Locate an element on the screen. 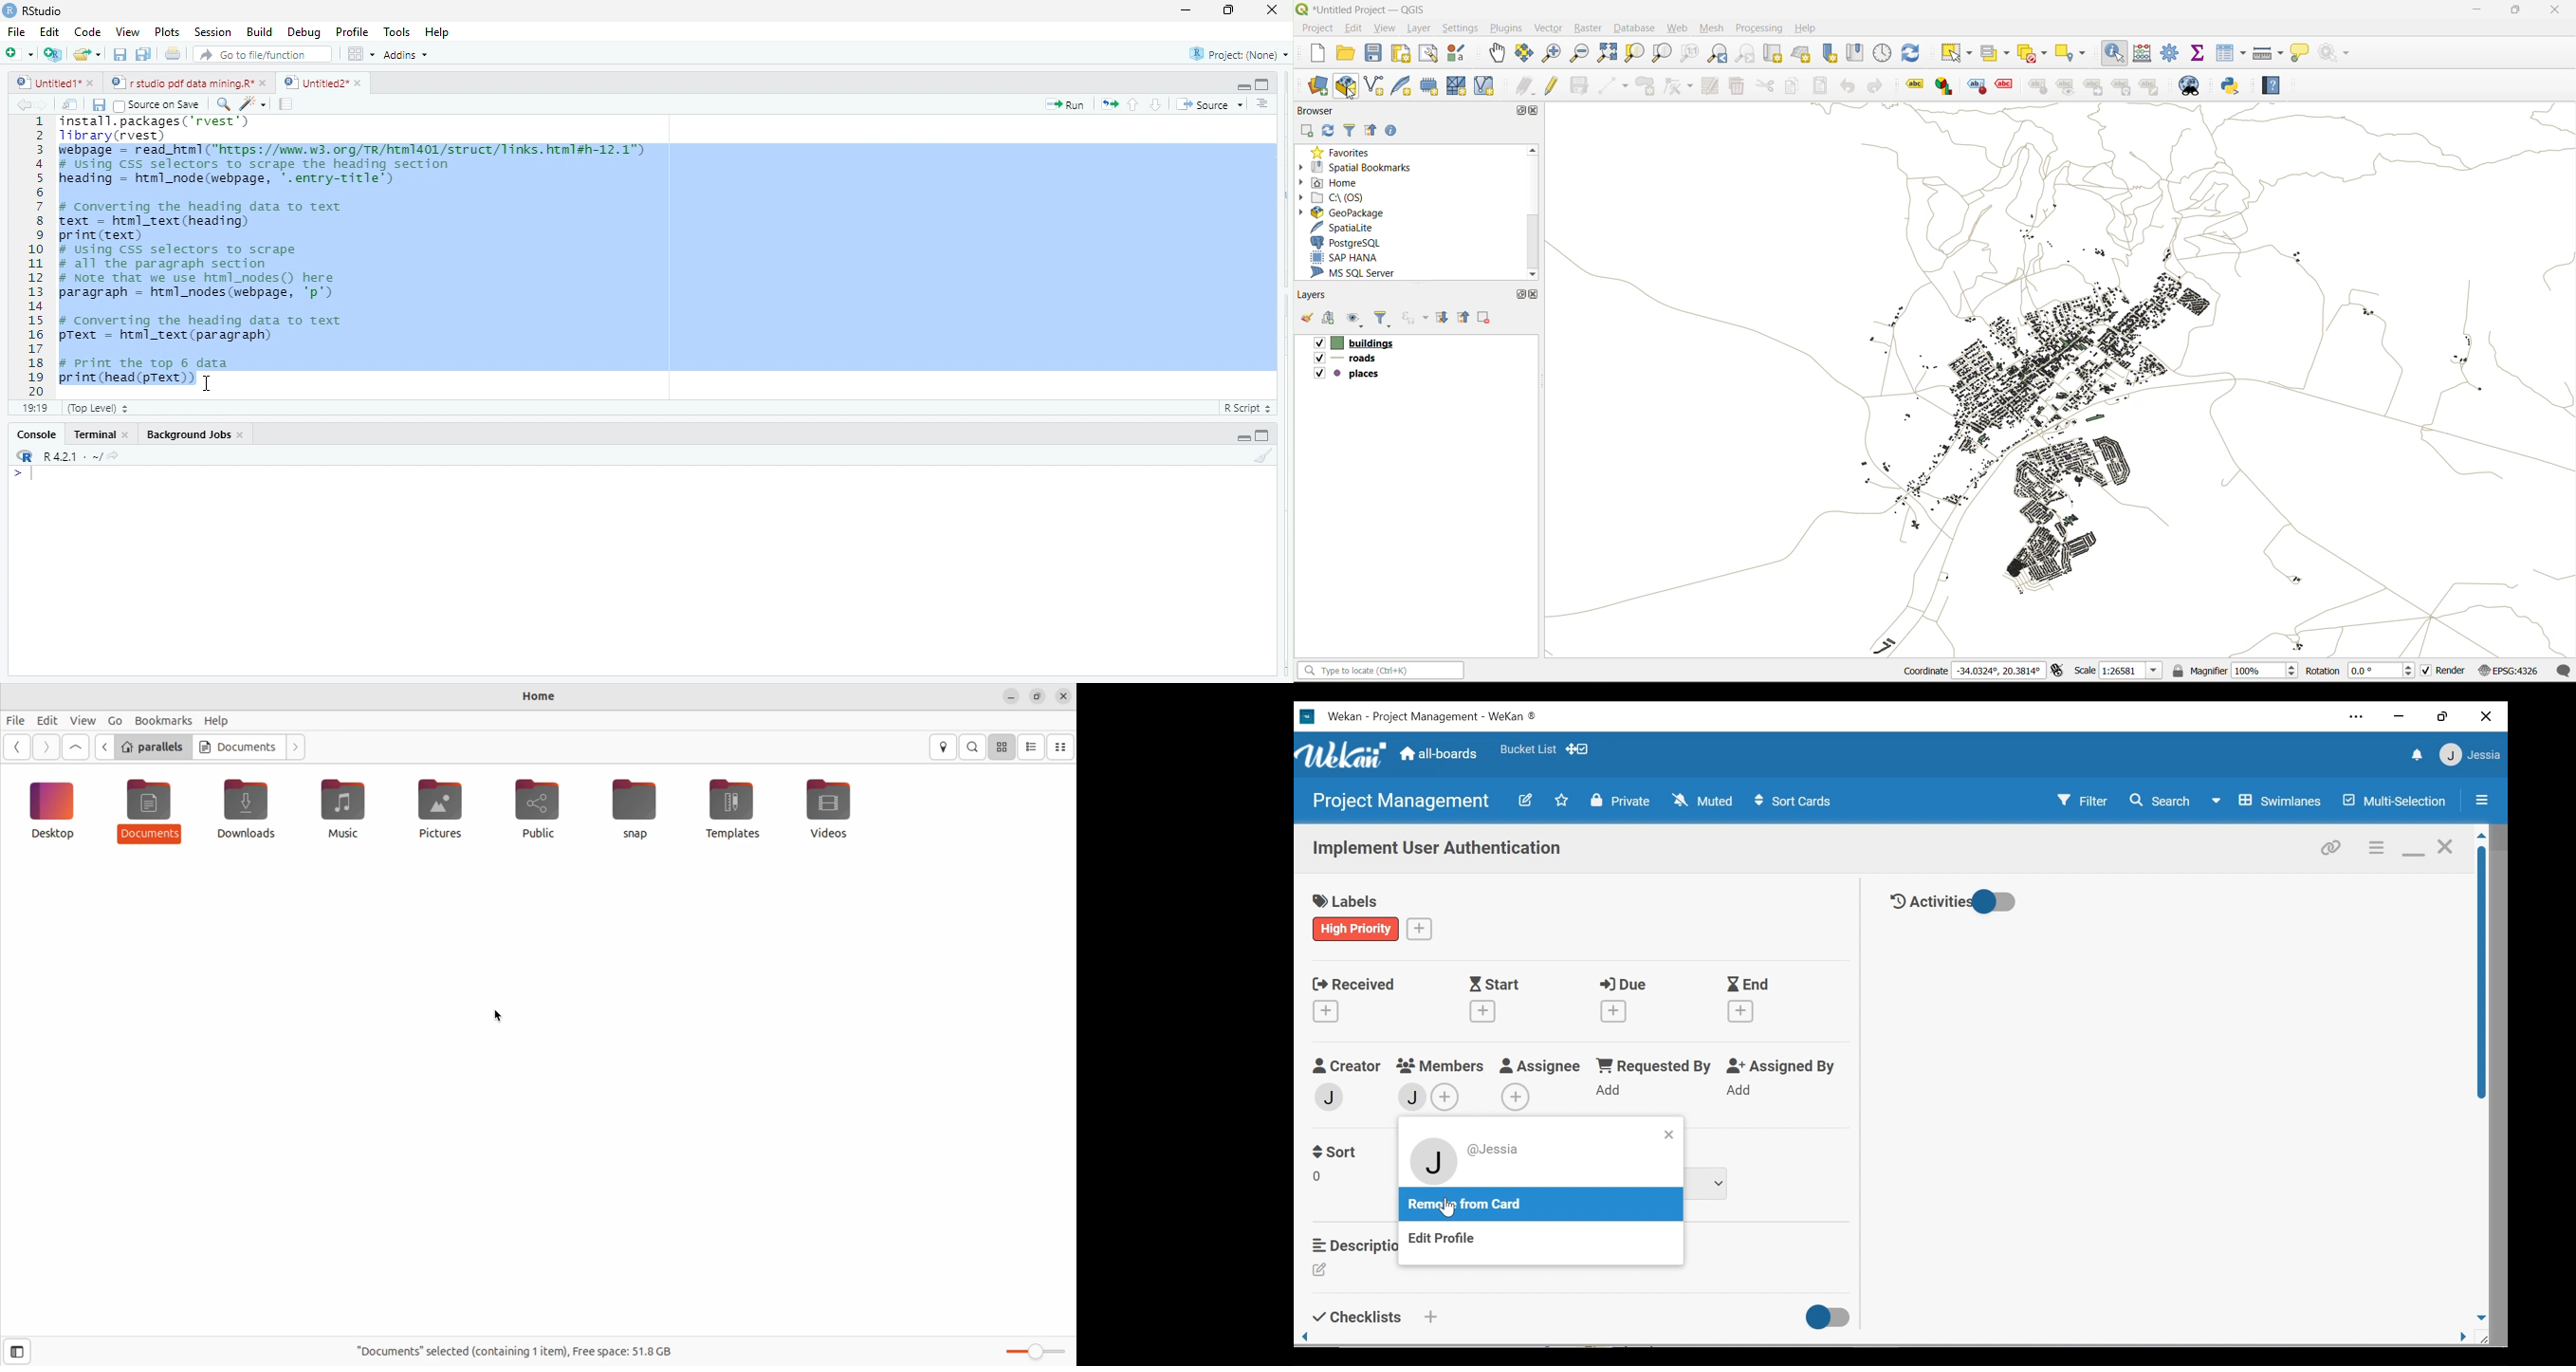 This screenshot has height=1372, width=2576. new file is located at coordinates (19, 53).